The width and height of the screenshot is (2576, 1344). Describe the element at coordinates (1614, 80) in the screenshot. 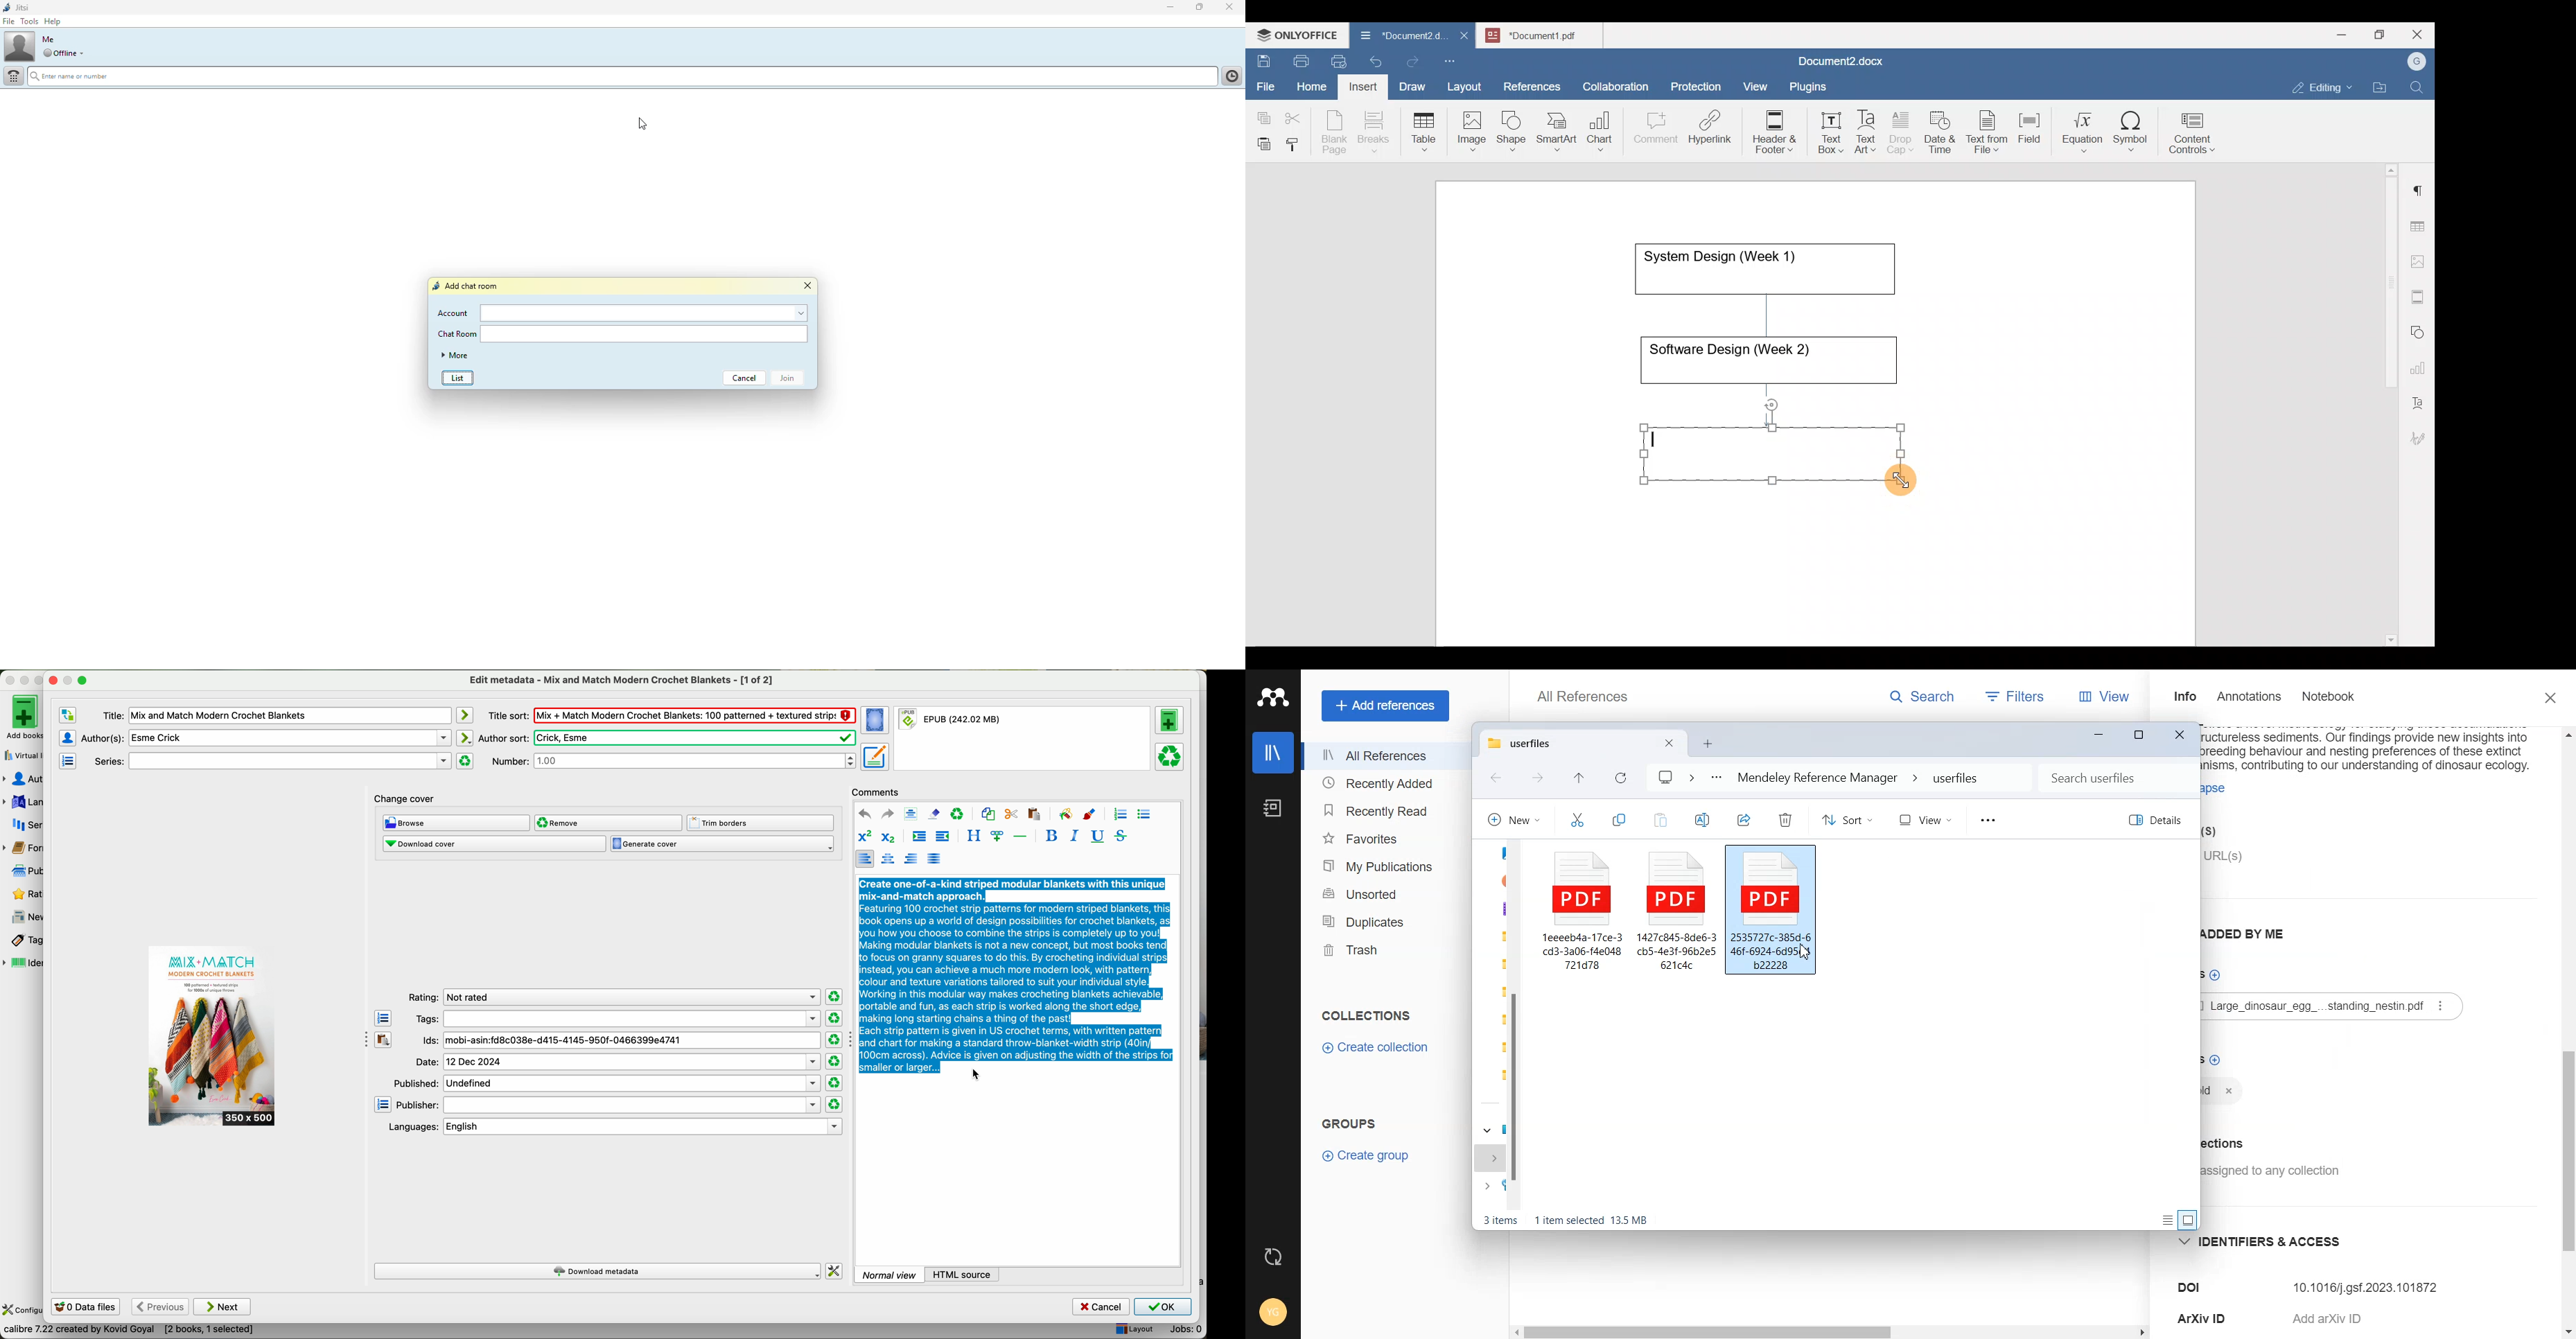

I see `Collaboration` at that location.